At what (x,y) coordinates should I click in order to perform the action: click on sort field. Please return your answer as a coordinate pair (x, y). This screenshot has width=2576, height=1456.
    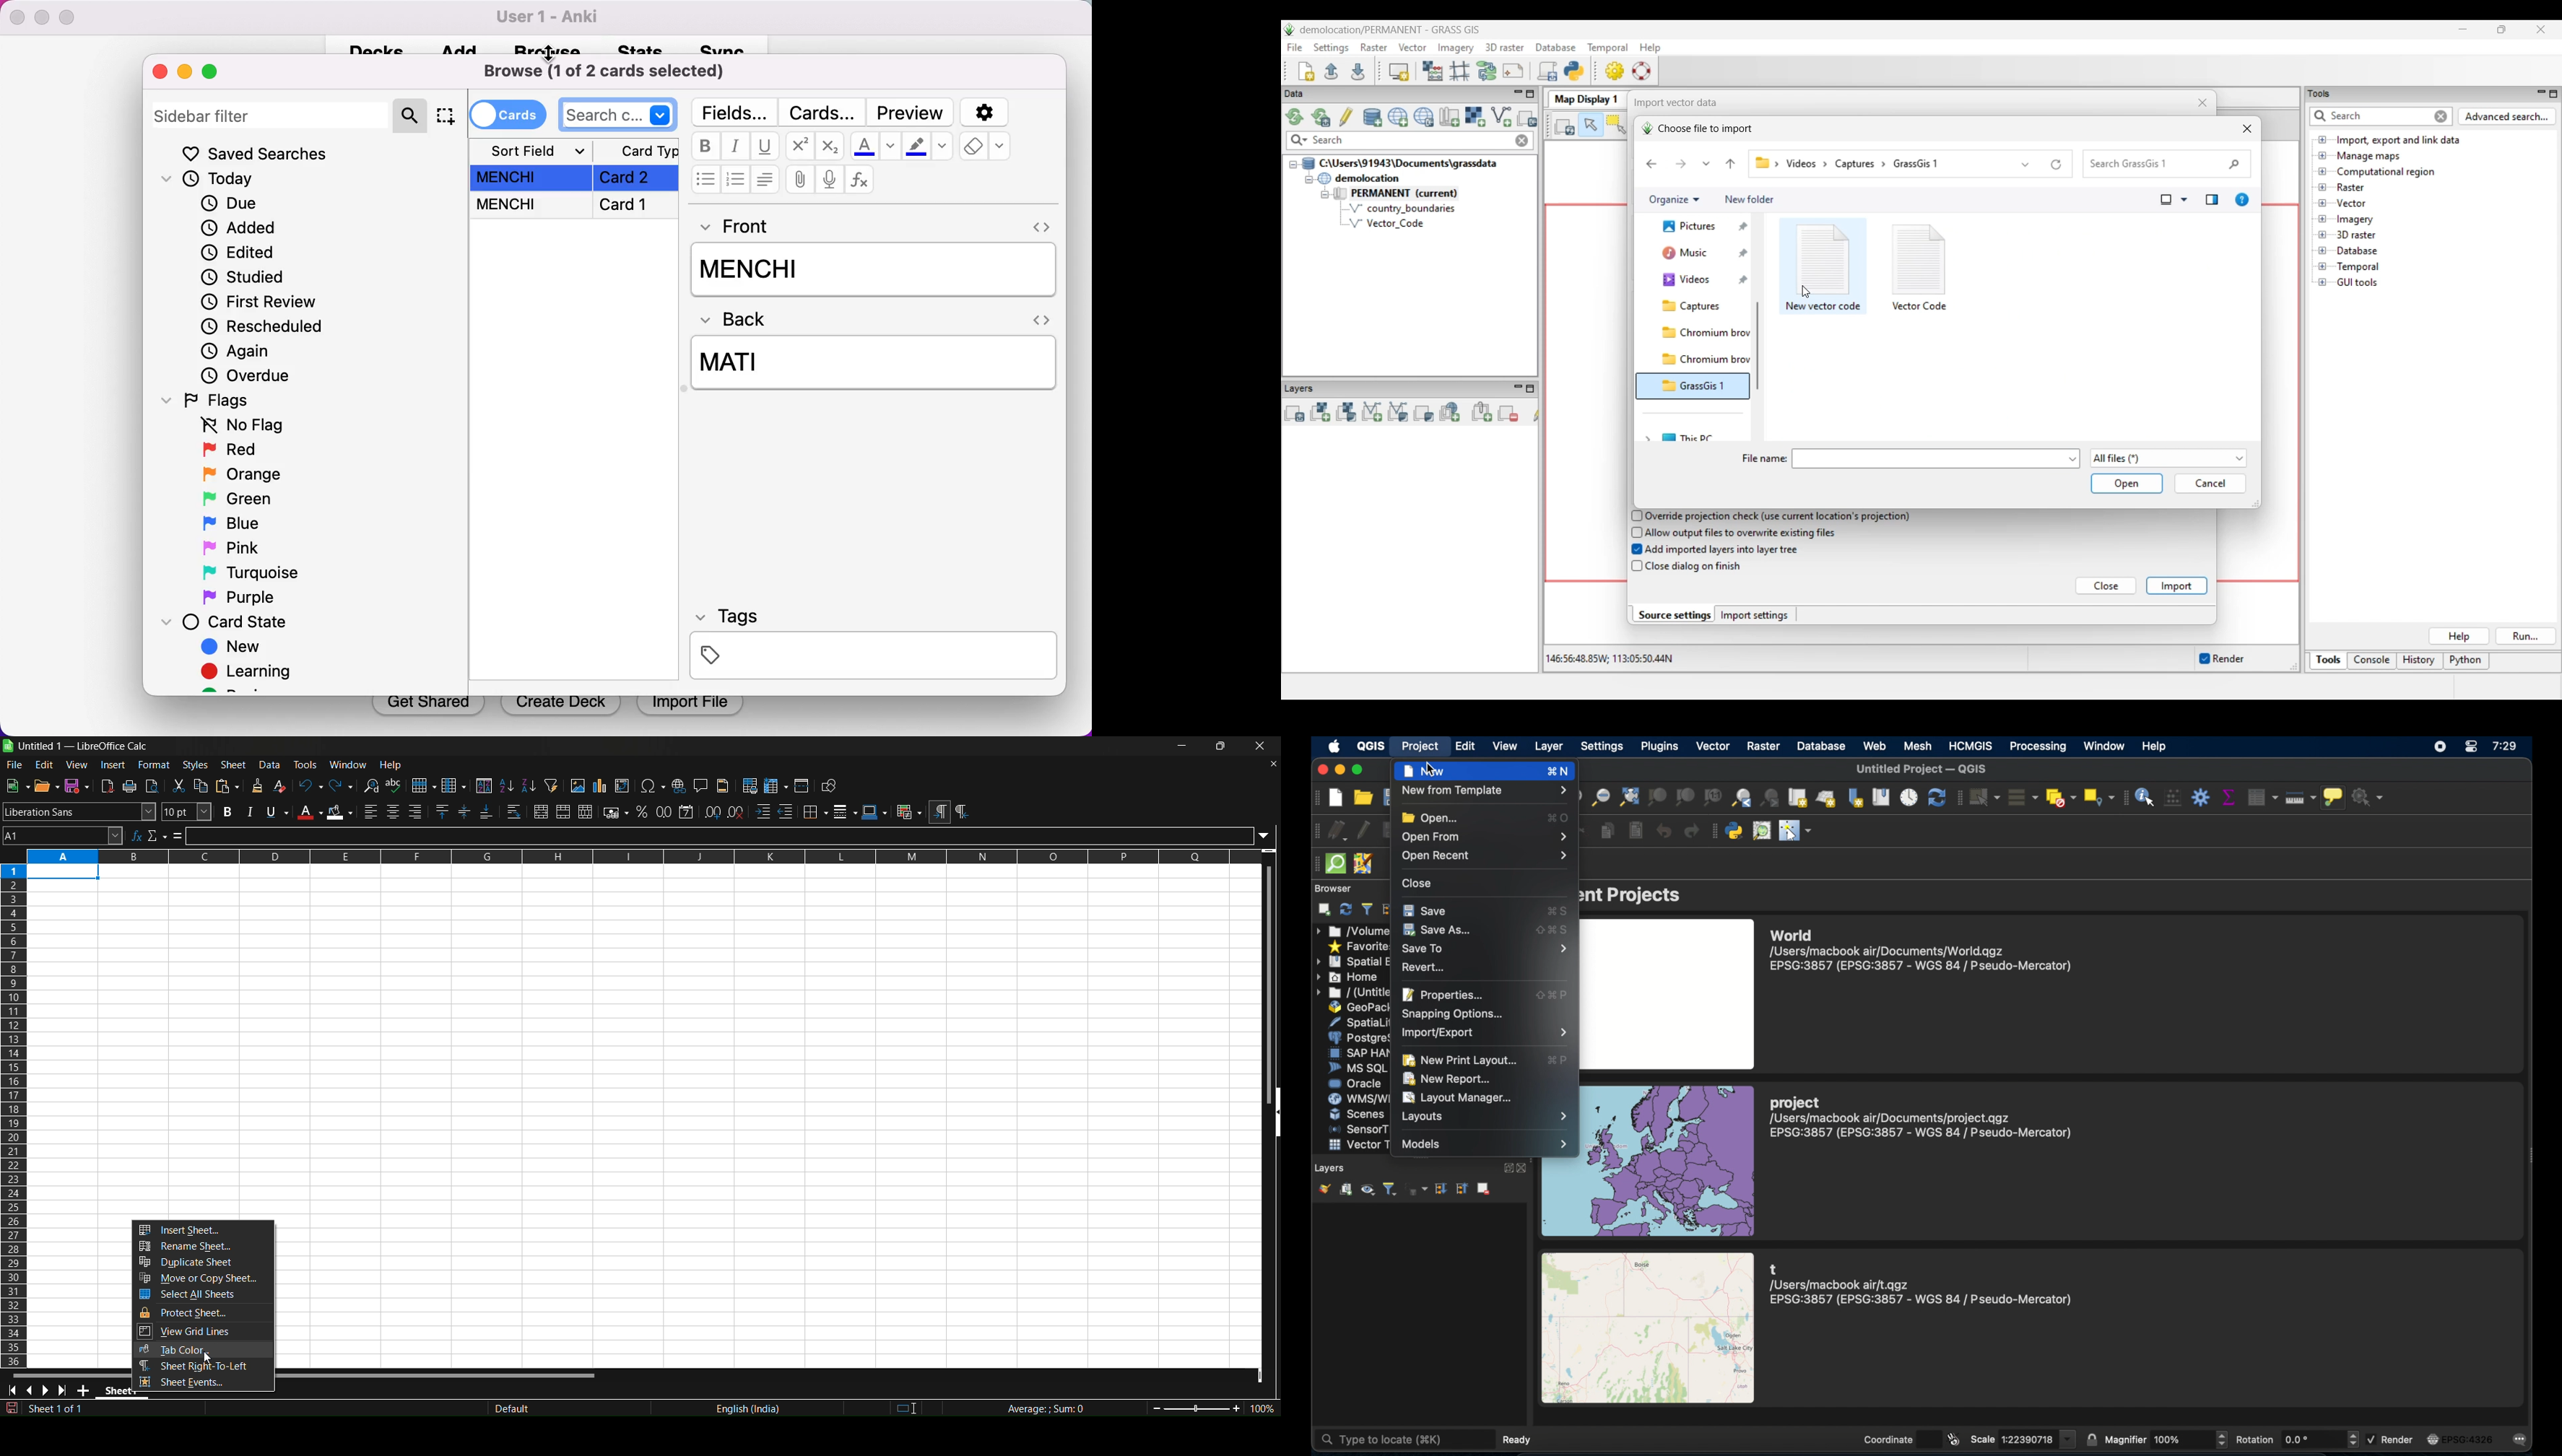
    Looking at the image, I should click on (533, 150).